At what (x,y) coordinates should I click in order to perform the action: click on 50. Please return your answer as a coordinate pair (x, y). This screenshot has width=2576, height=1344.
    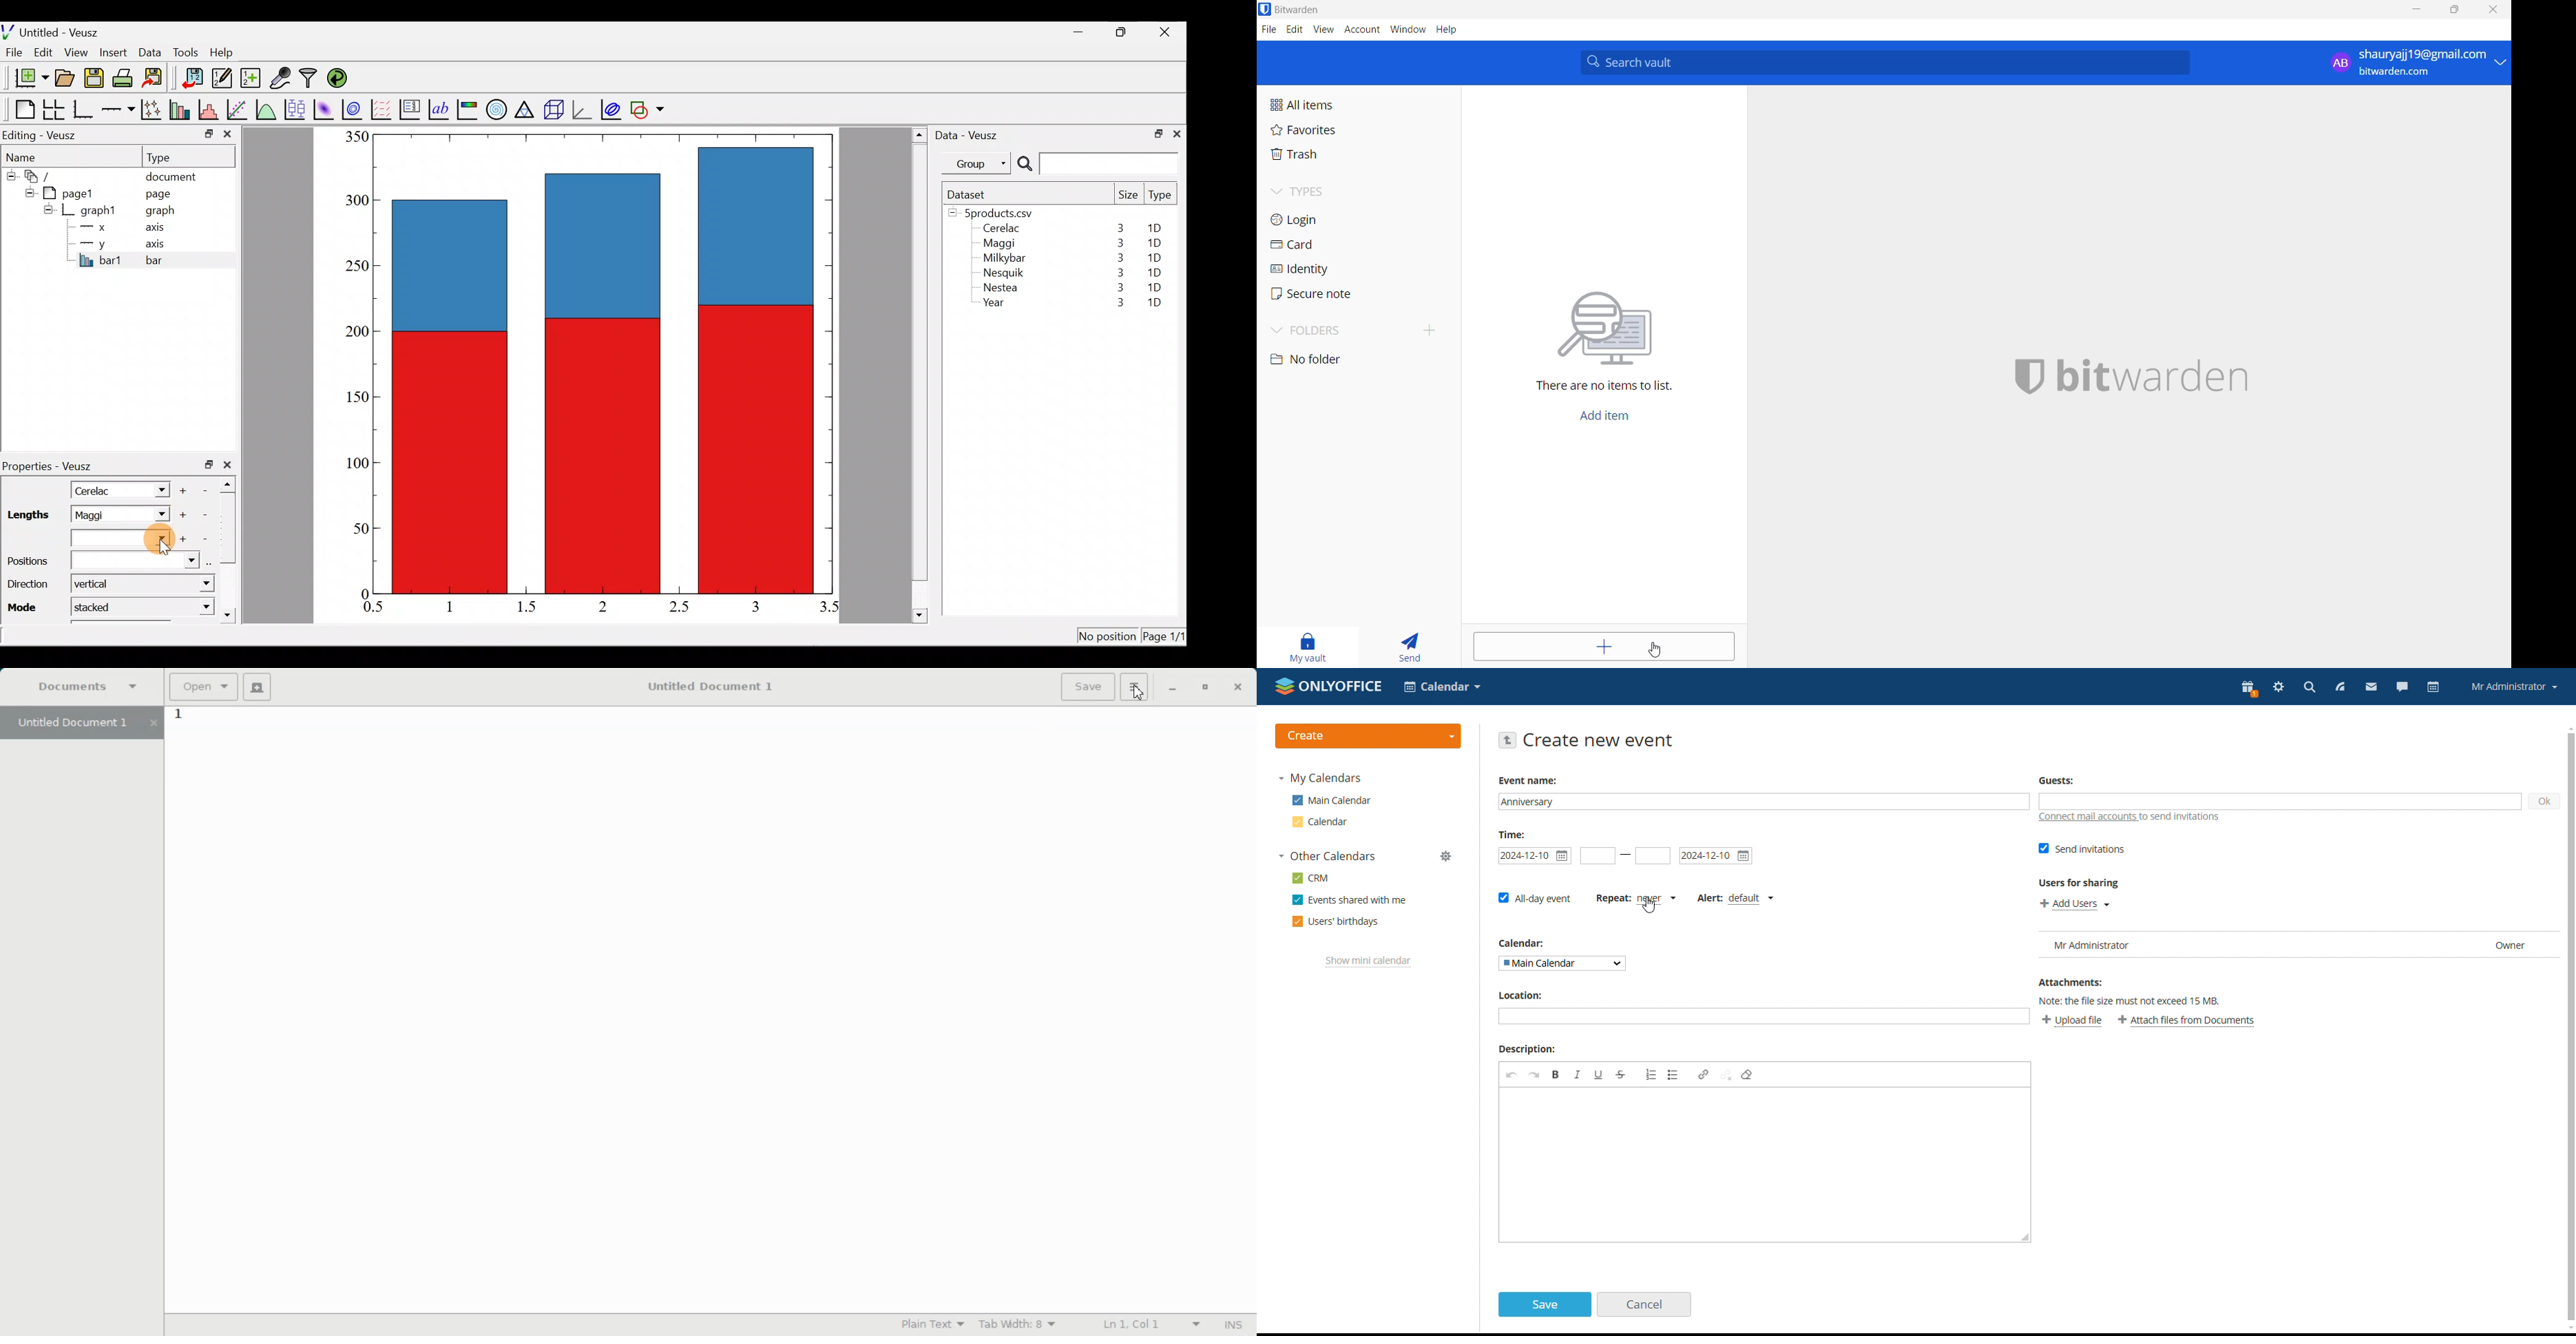
    Looking at the image, I should click on (352, 531).